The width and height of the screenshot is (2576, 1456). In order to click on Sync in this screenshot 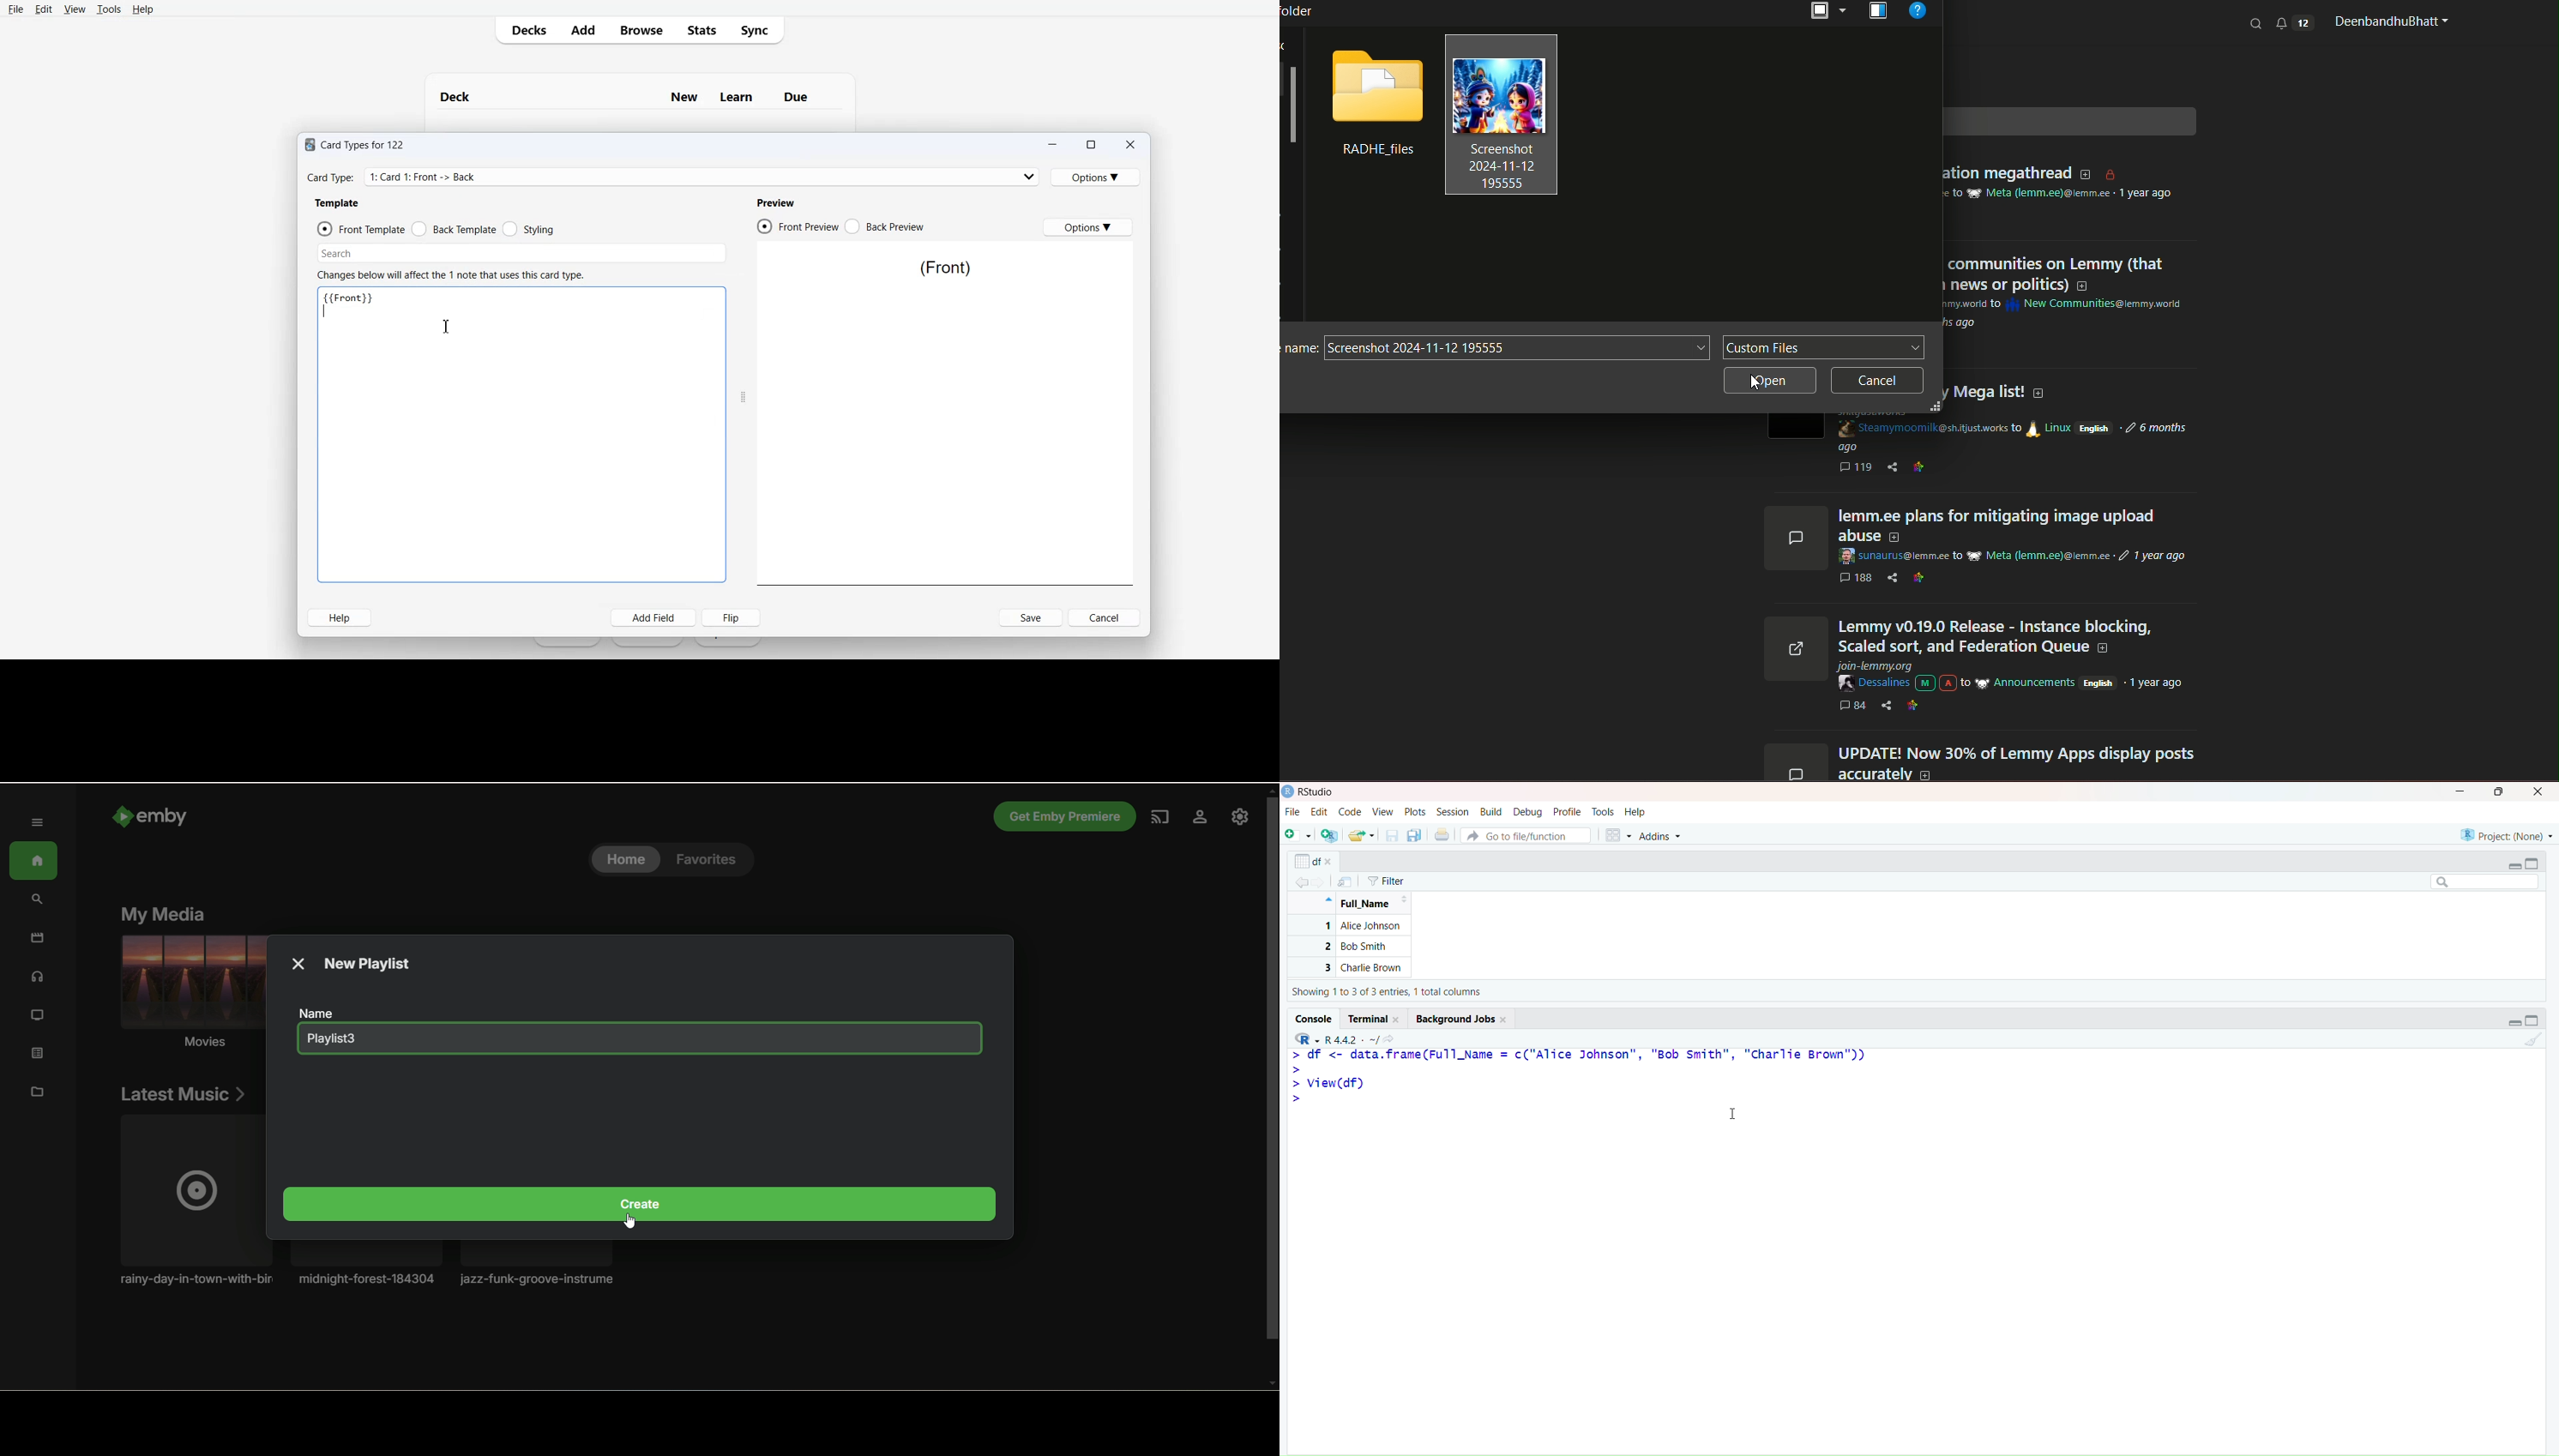, I will do `click(759, 30)`.